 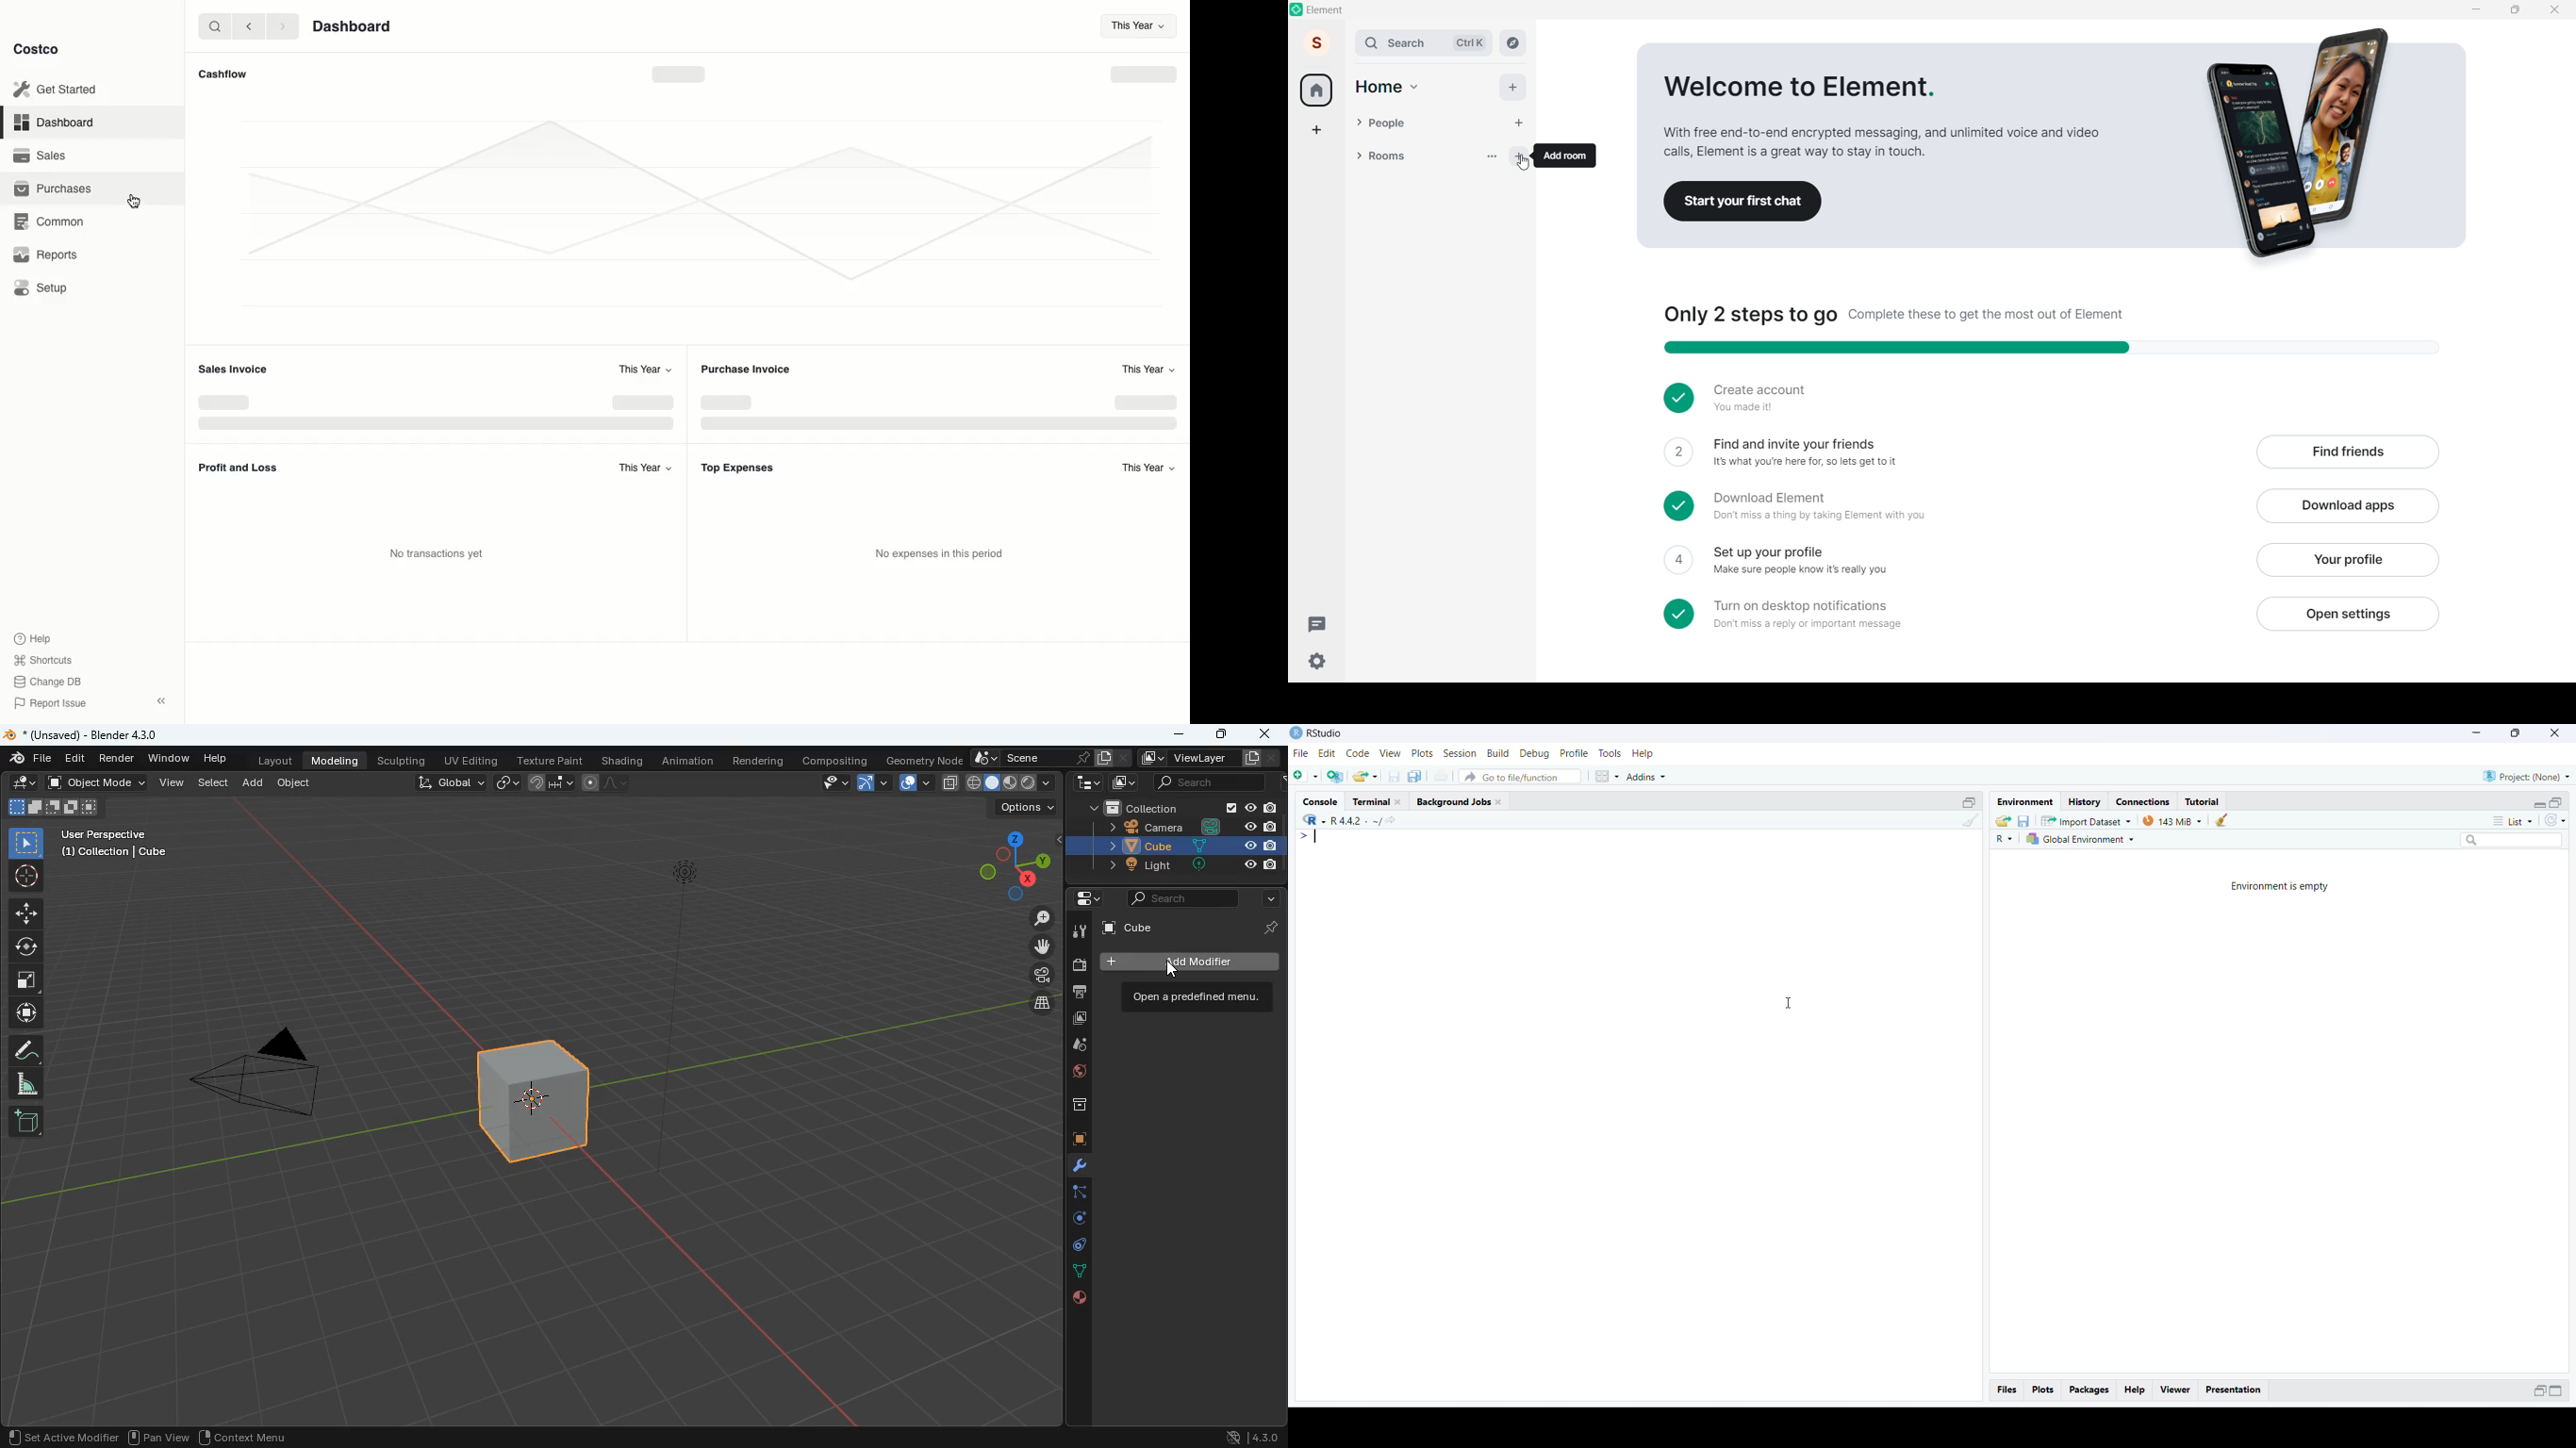 What do you see at coordinates (1611, 753) in the screenshot?
I see `tools` at bounding box center [1611, 753].